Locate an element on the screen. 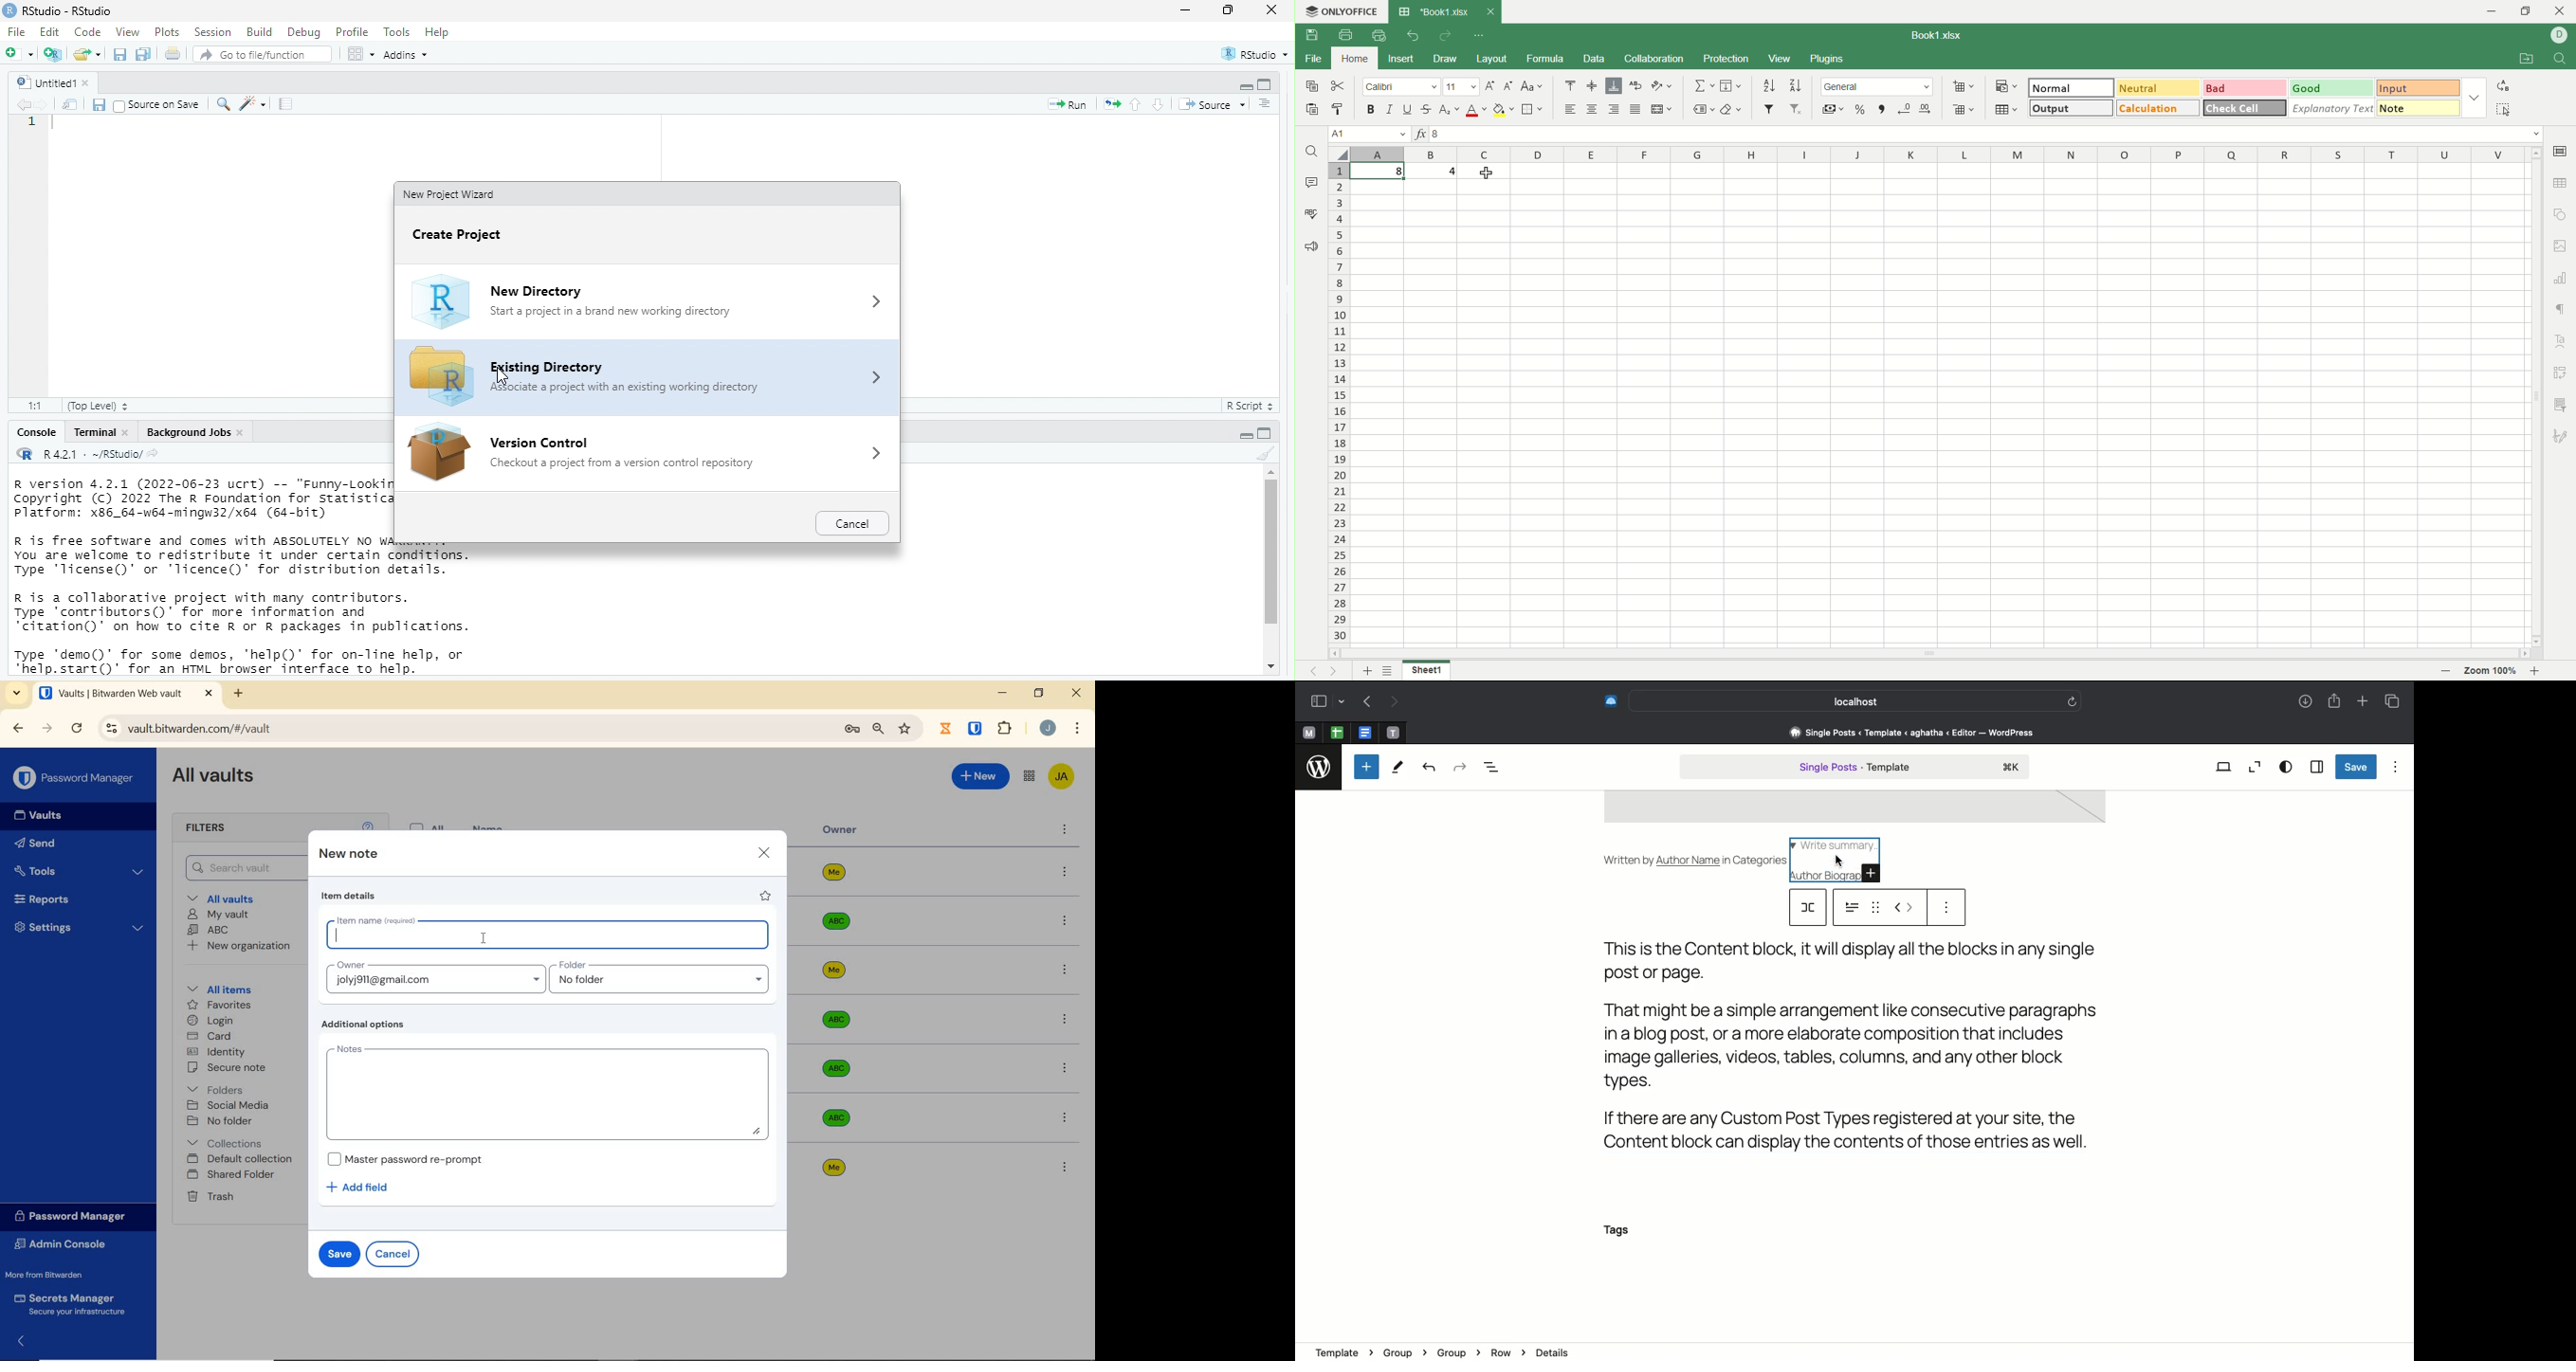 This screenshot has height=1372, width=2576. plots is located at coordinates (168, 31).